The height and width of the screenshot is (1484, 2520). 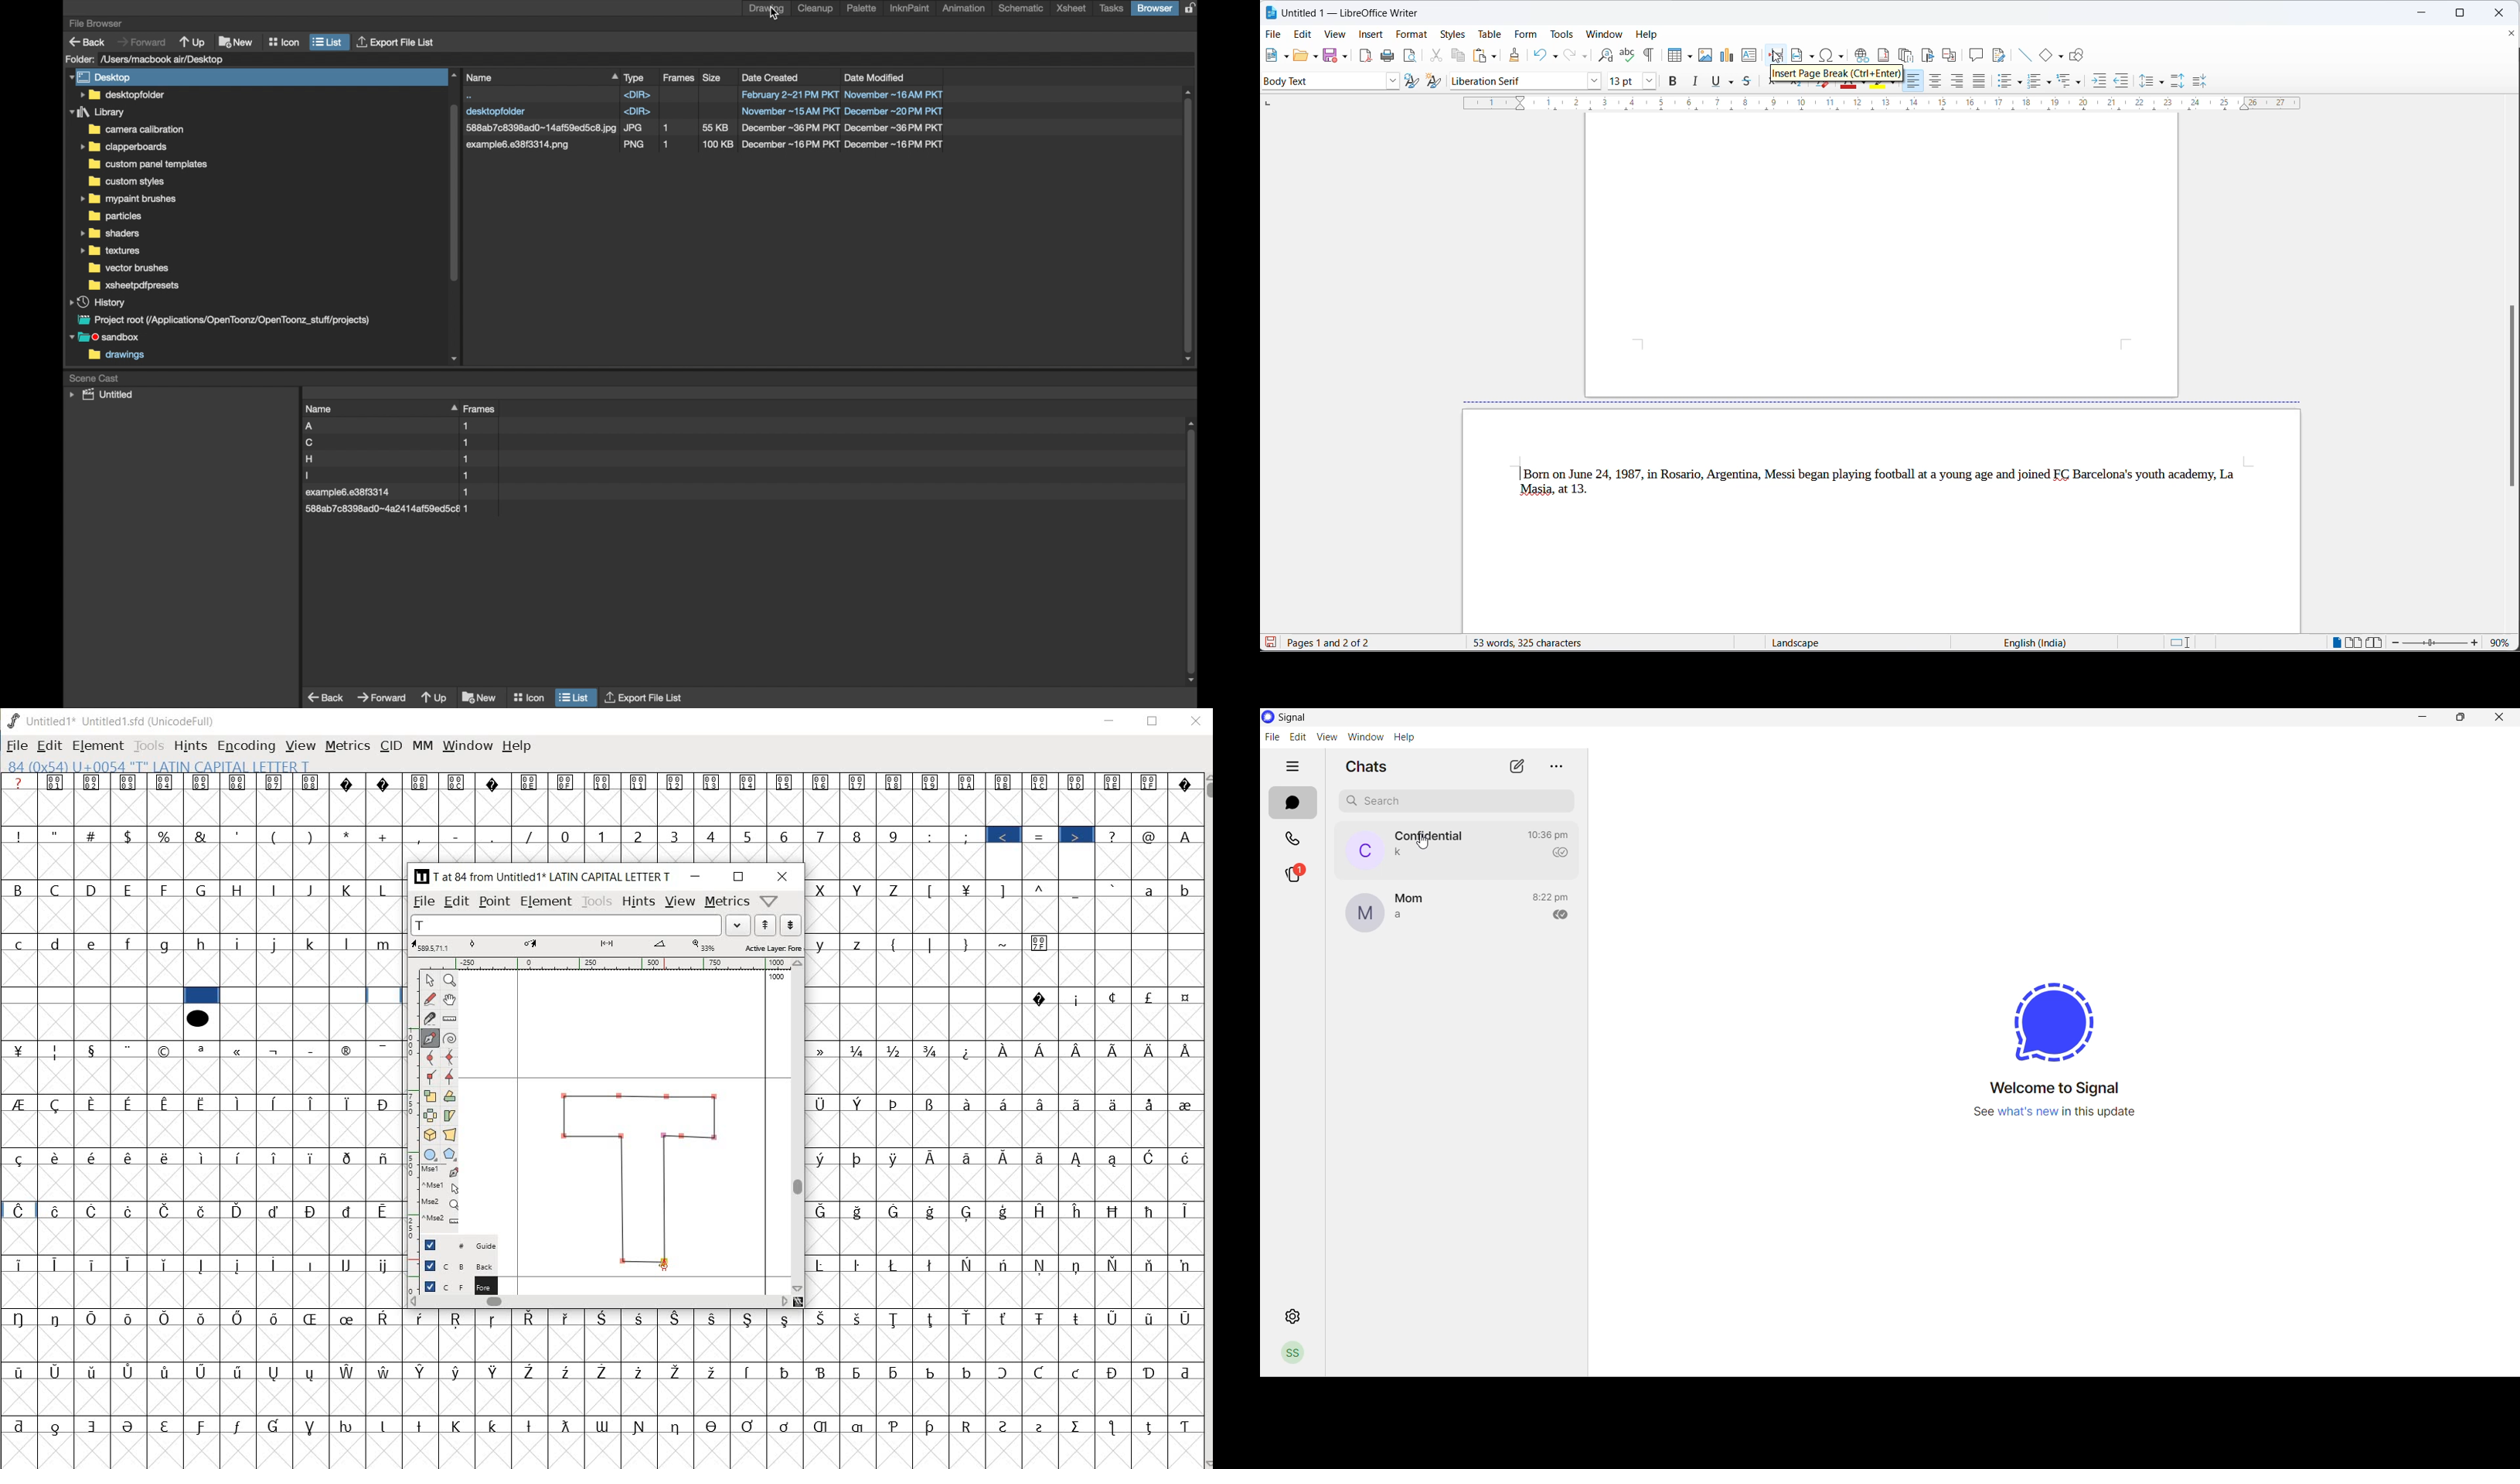 What do you see at coordinates (1716, 82) in the screenshot?
I see `underline` at bounding box center [1716, 82].